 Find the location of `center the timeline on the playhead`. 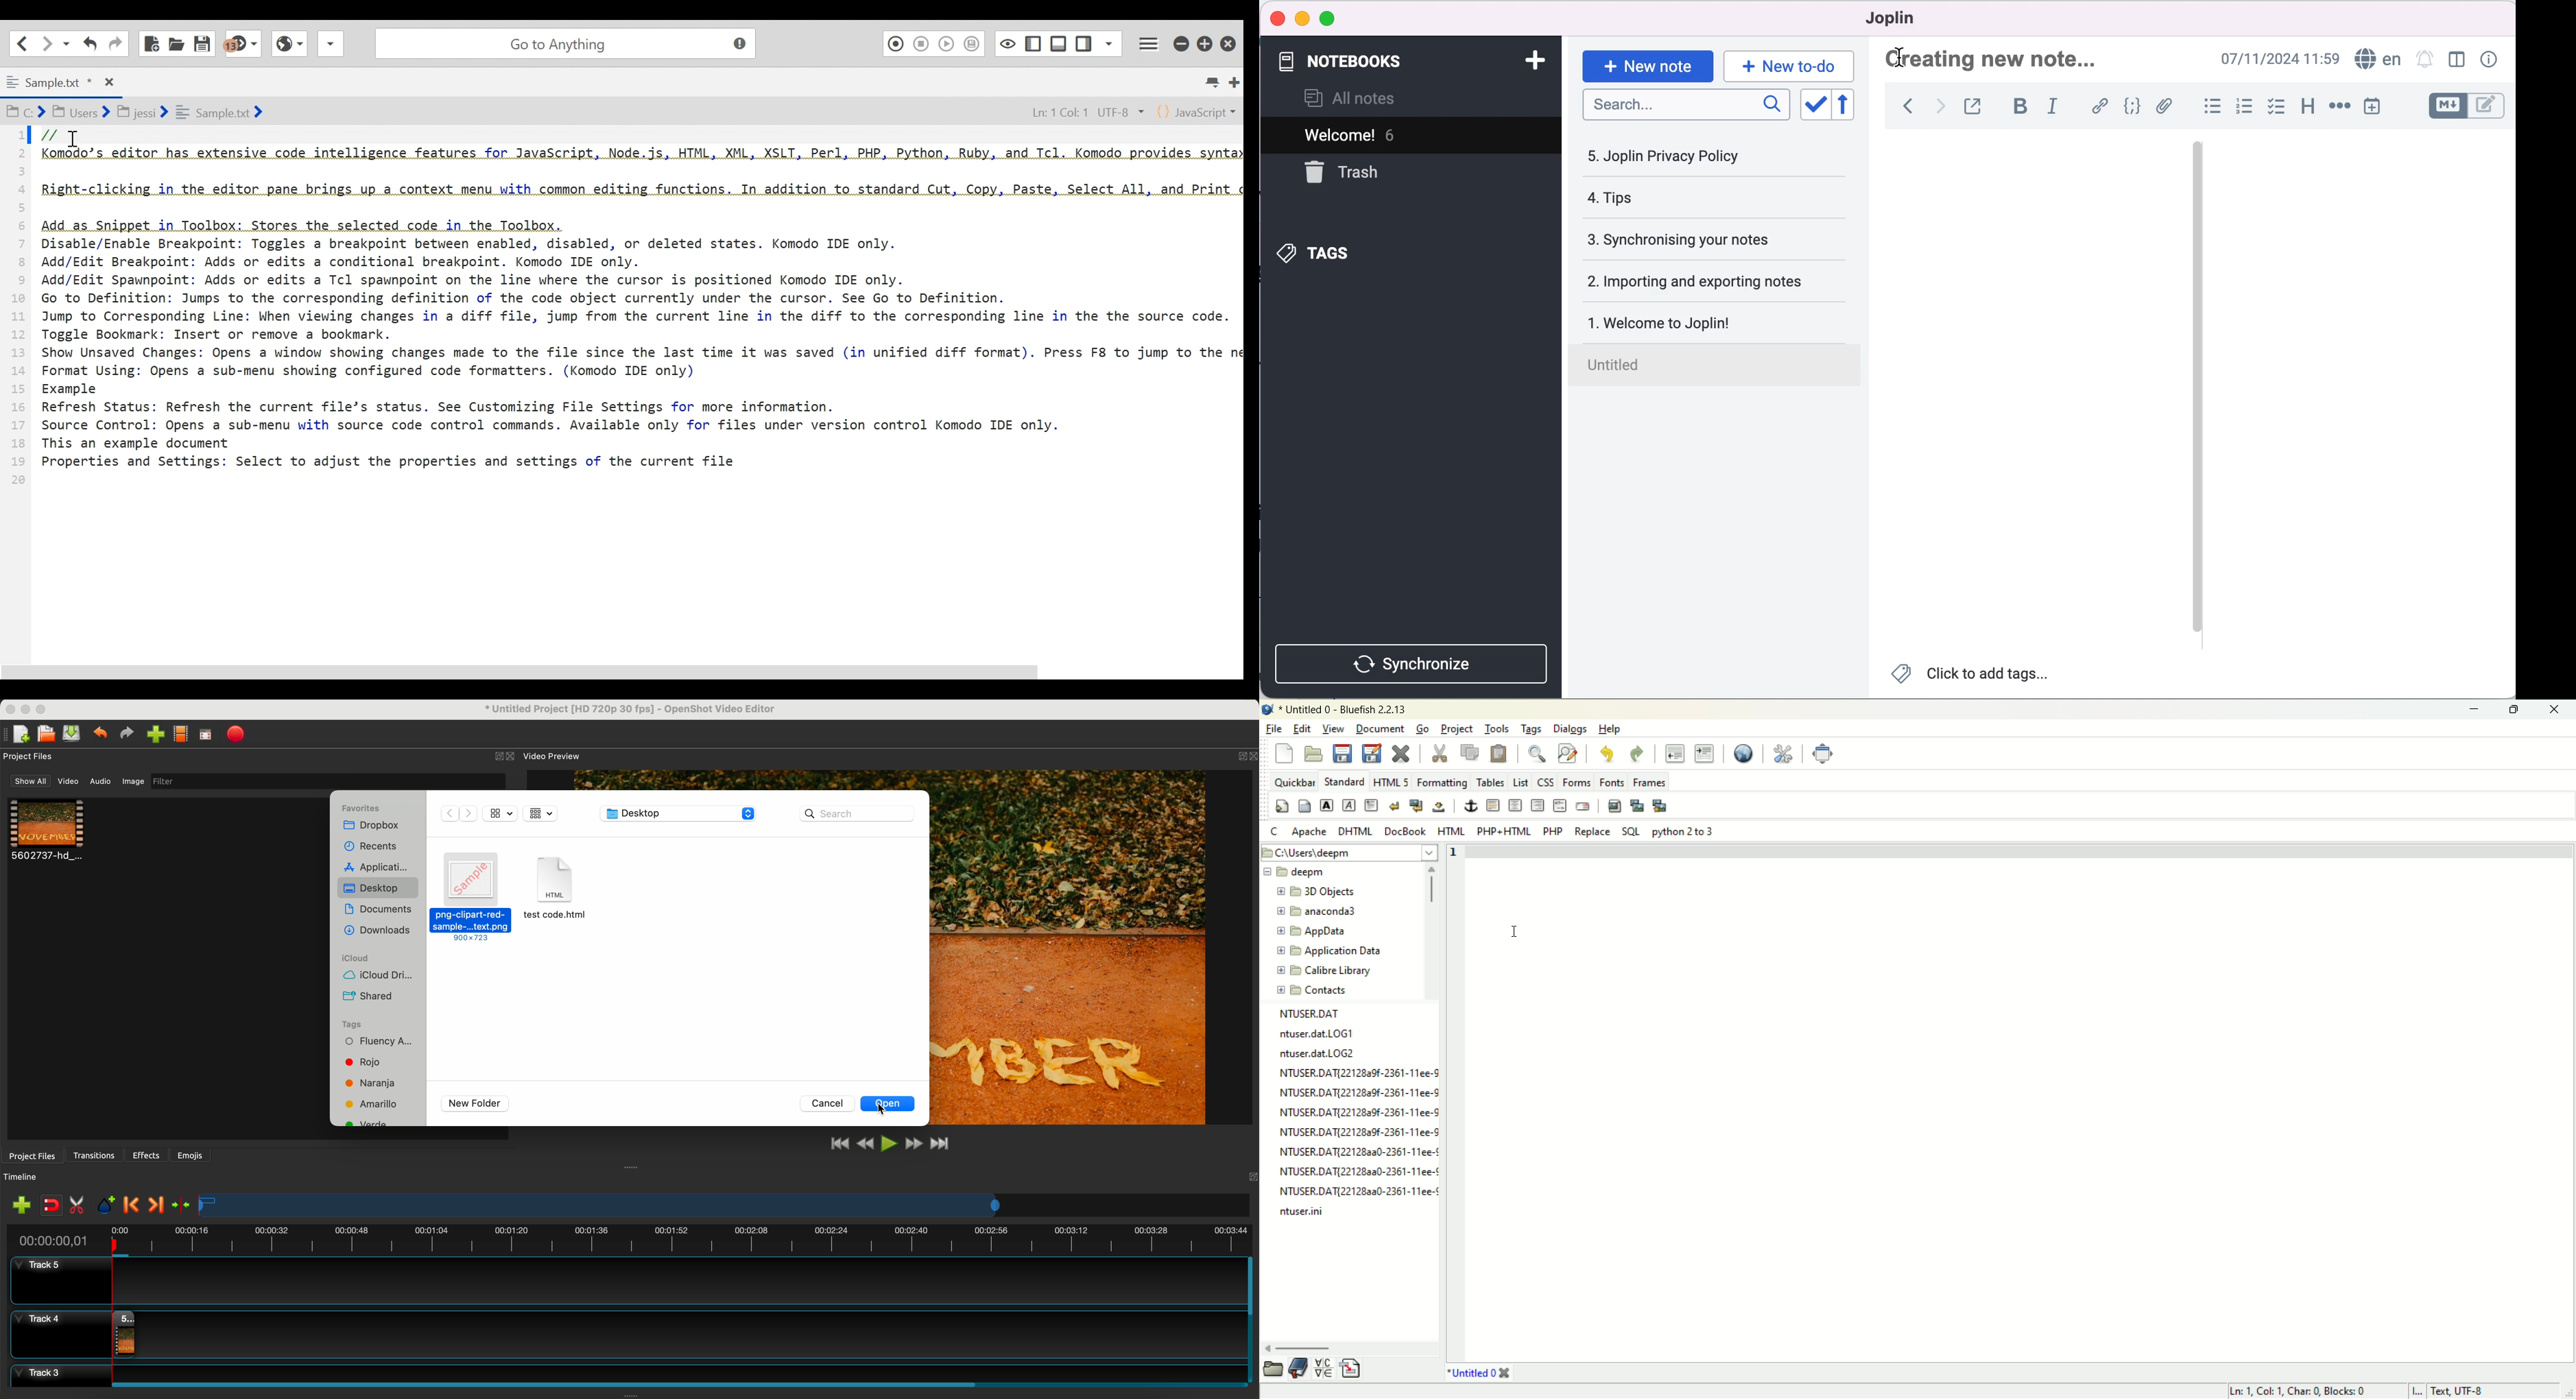

center the timeline on the playhead is located at coordinates (180, 1205).